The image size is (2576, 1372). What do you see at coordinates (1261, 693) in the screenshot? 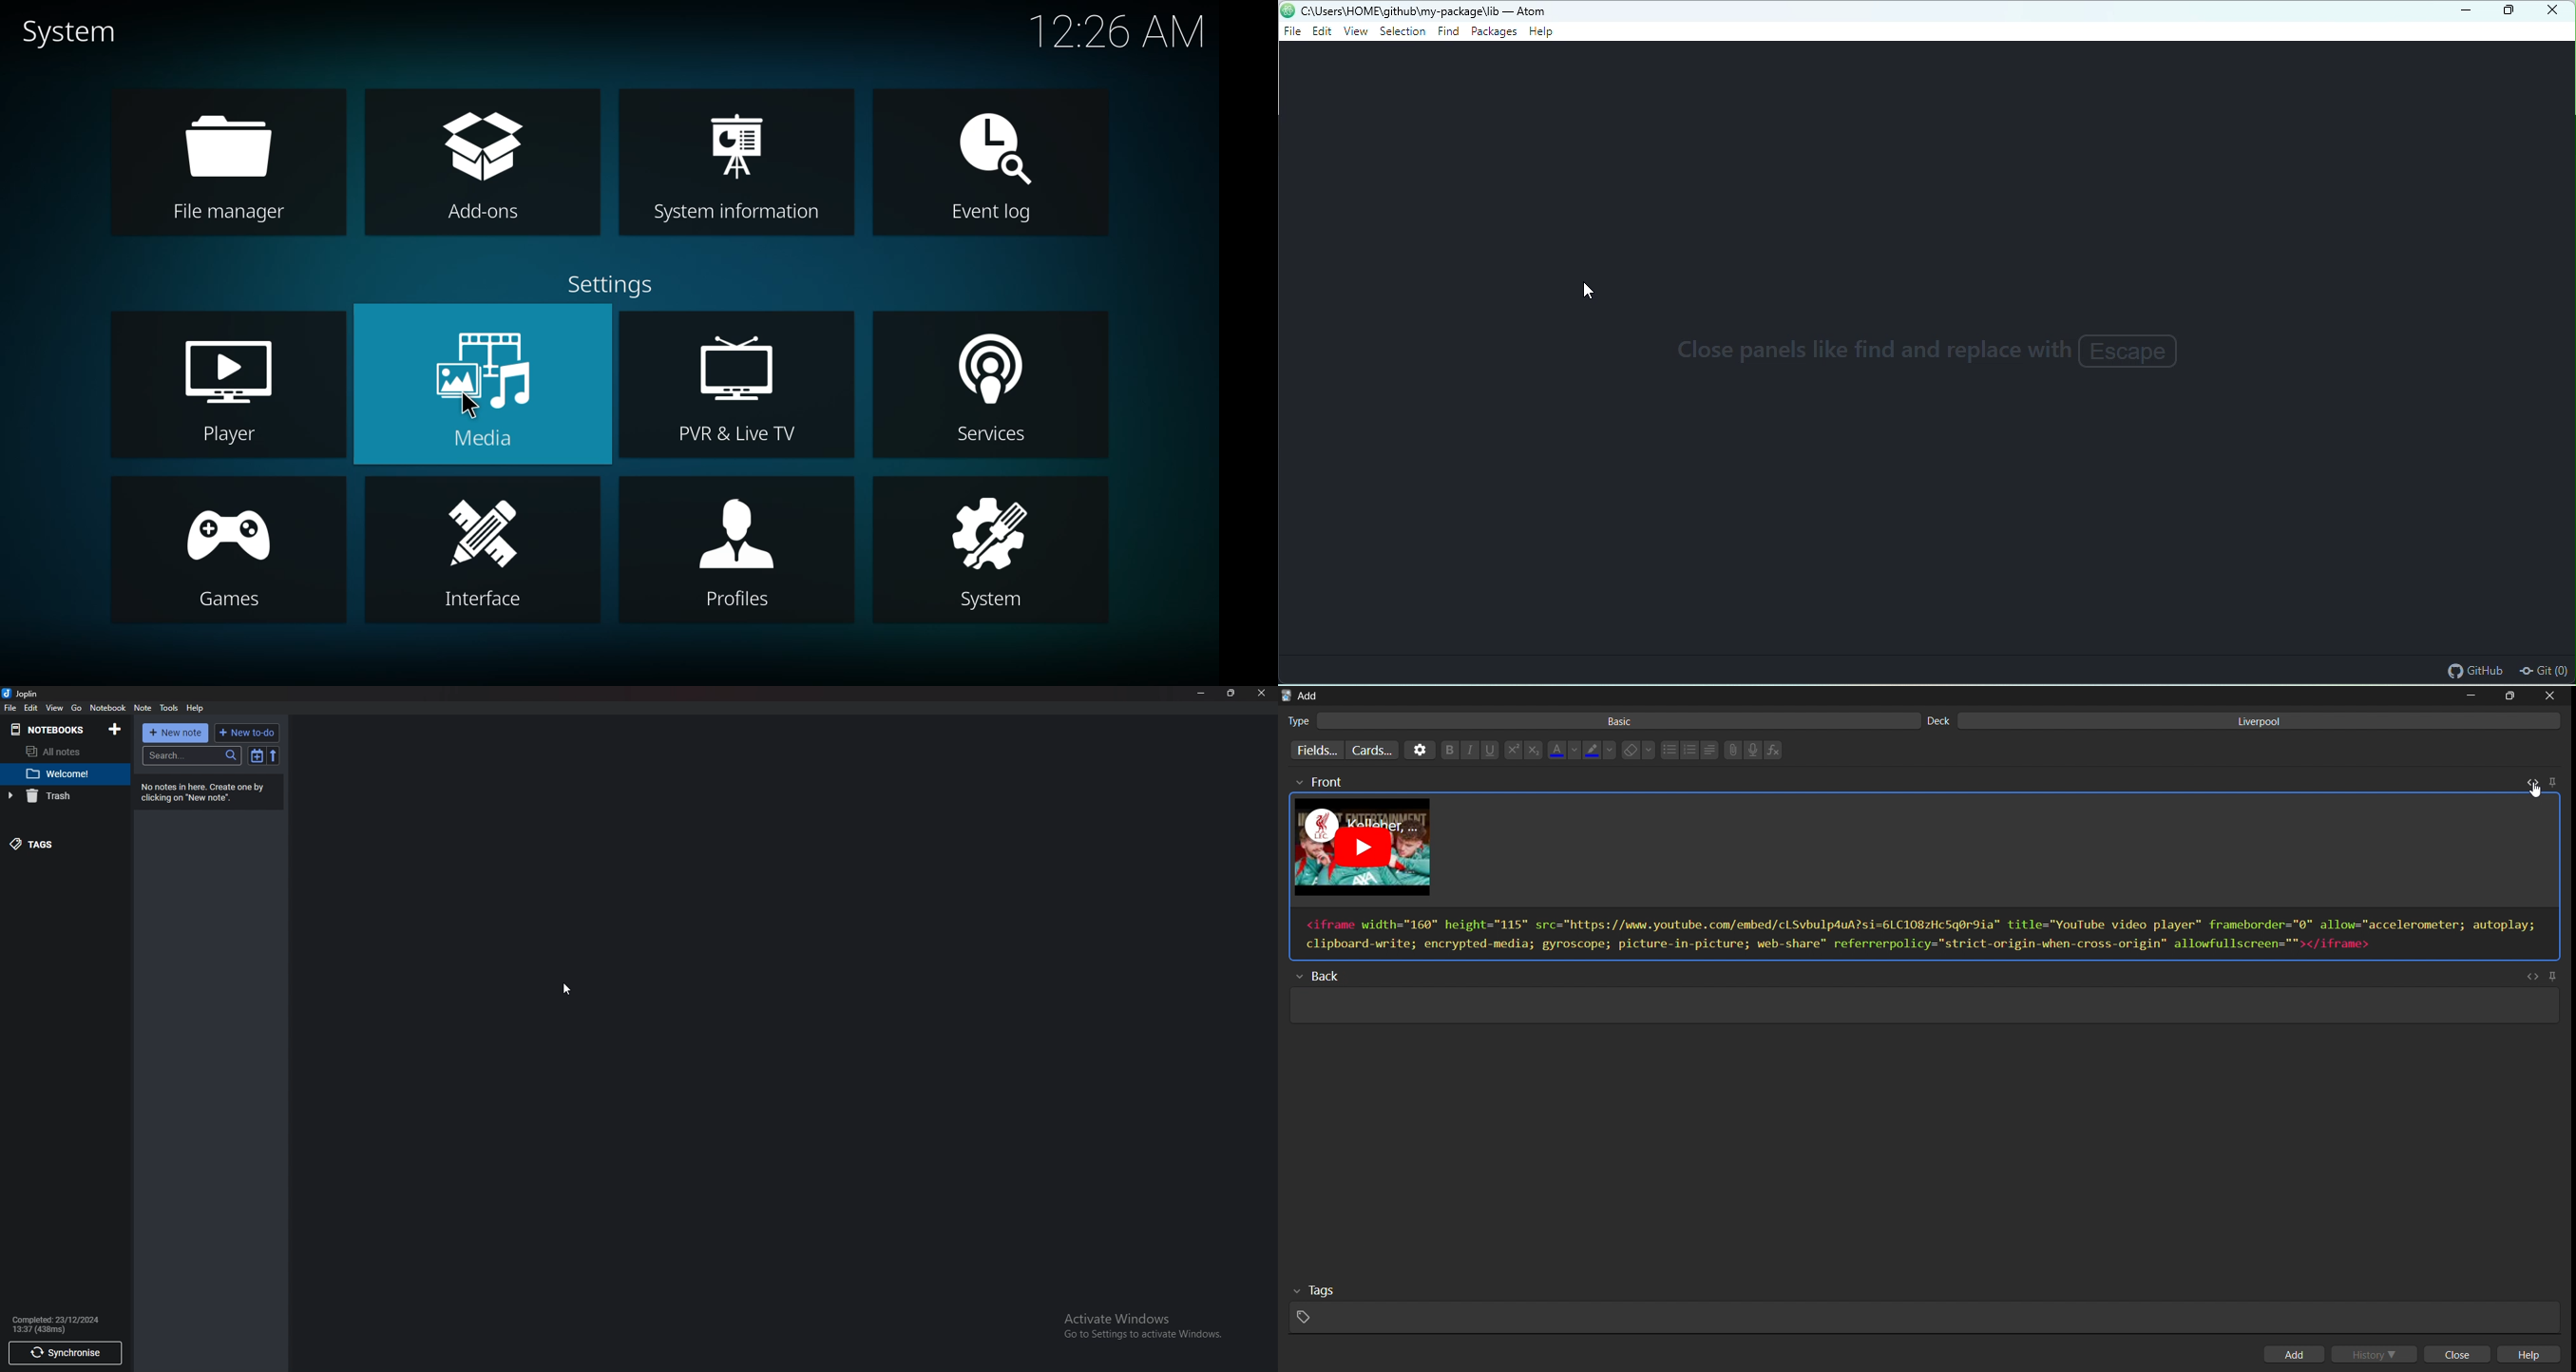
I see `close` at bounding box center [1261, 693].